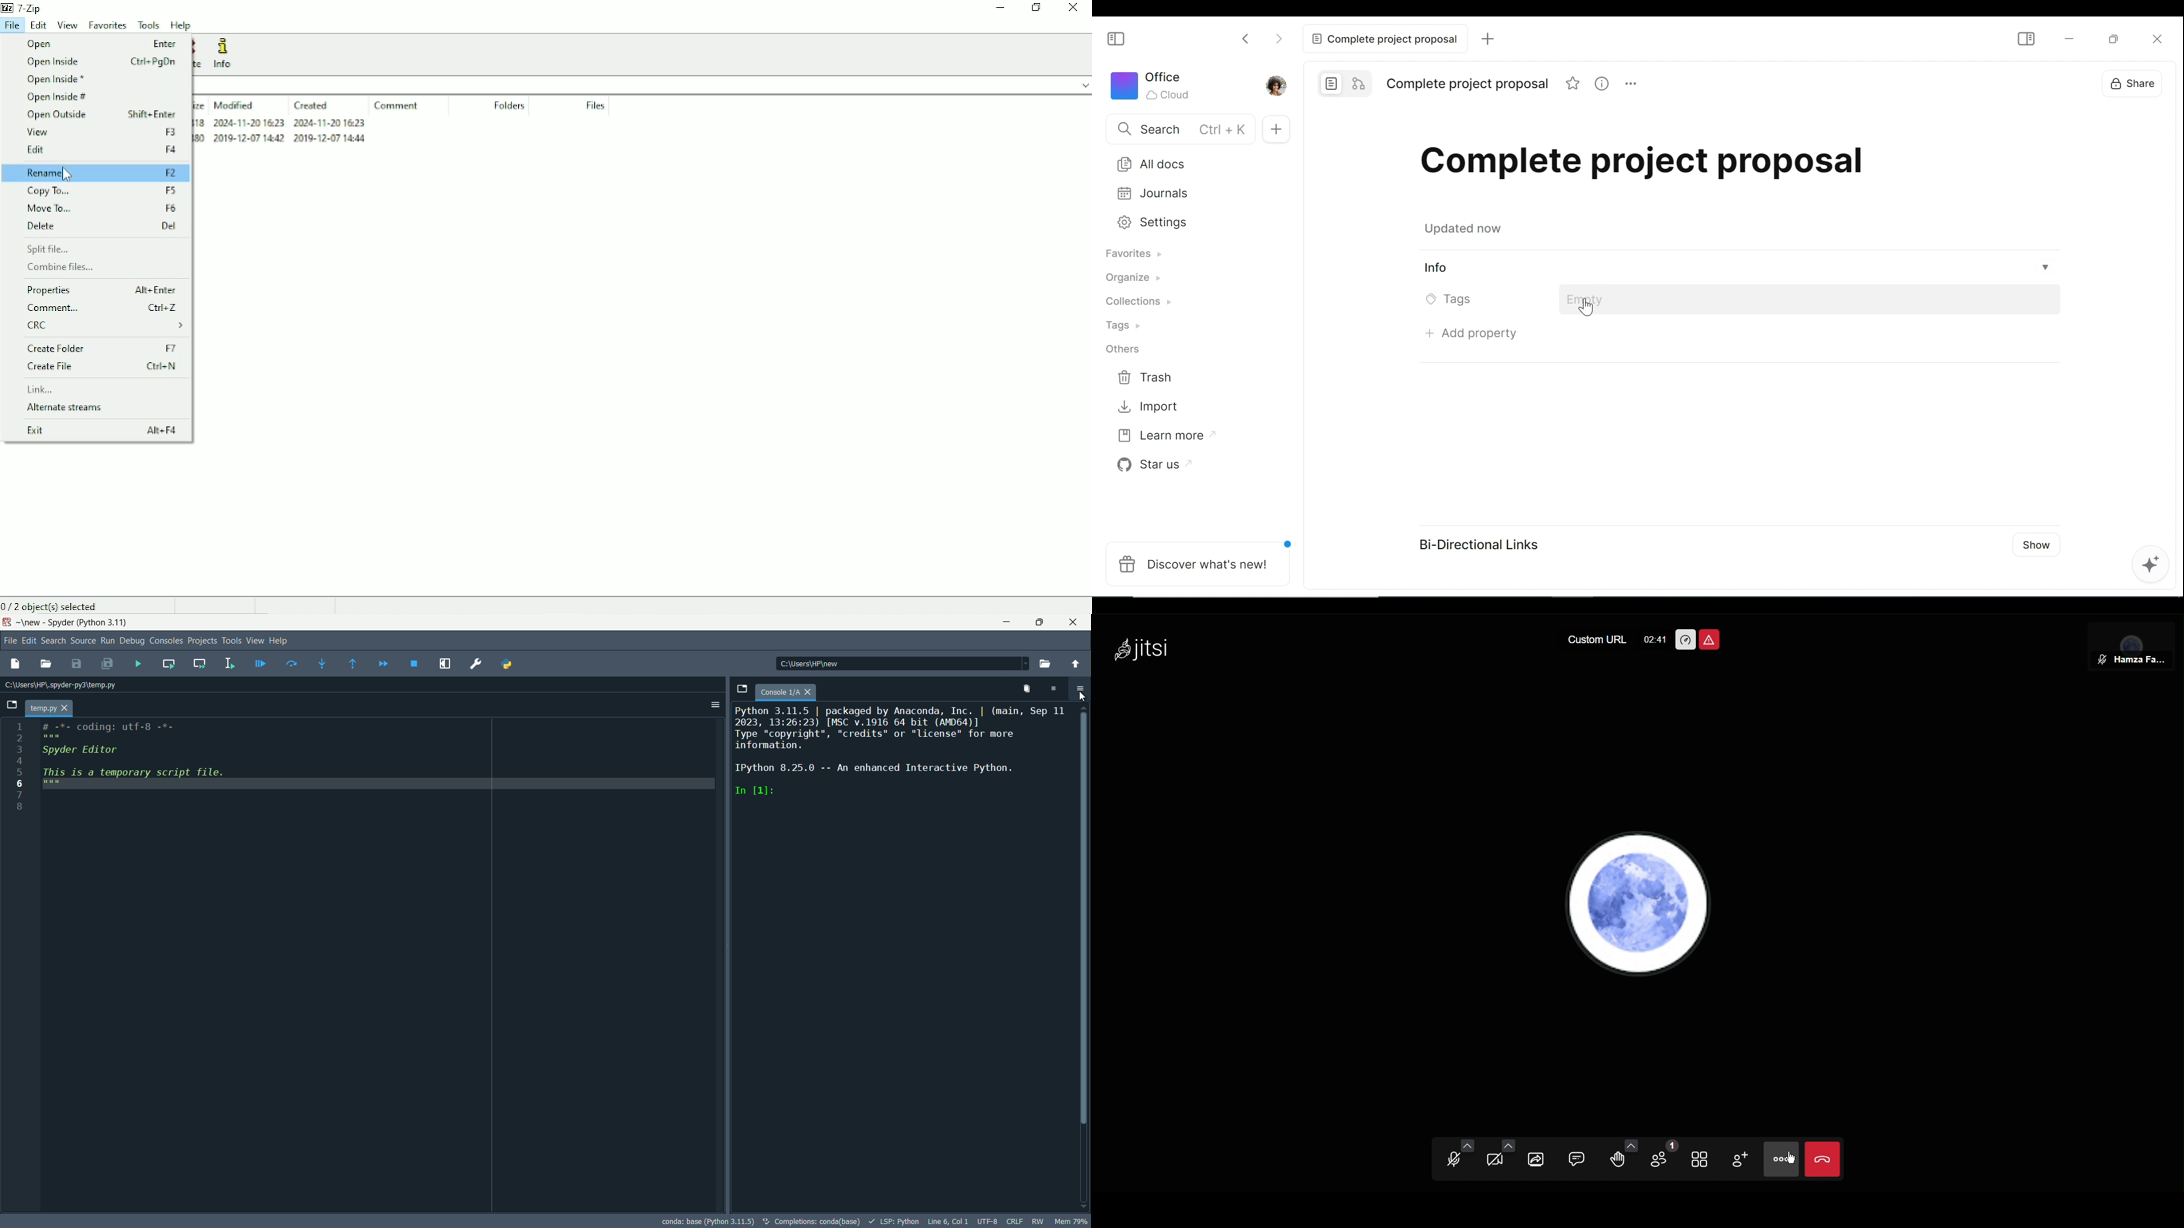 The image size is (2184, 1232). What do you see at coordinates (1155, 463) in the screenshot?
I see `Star us` at bounding box center [1155, 463].